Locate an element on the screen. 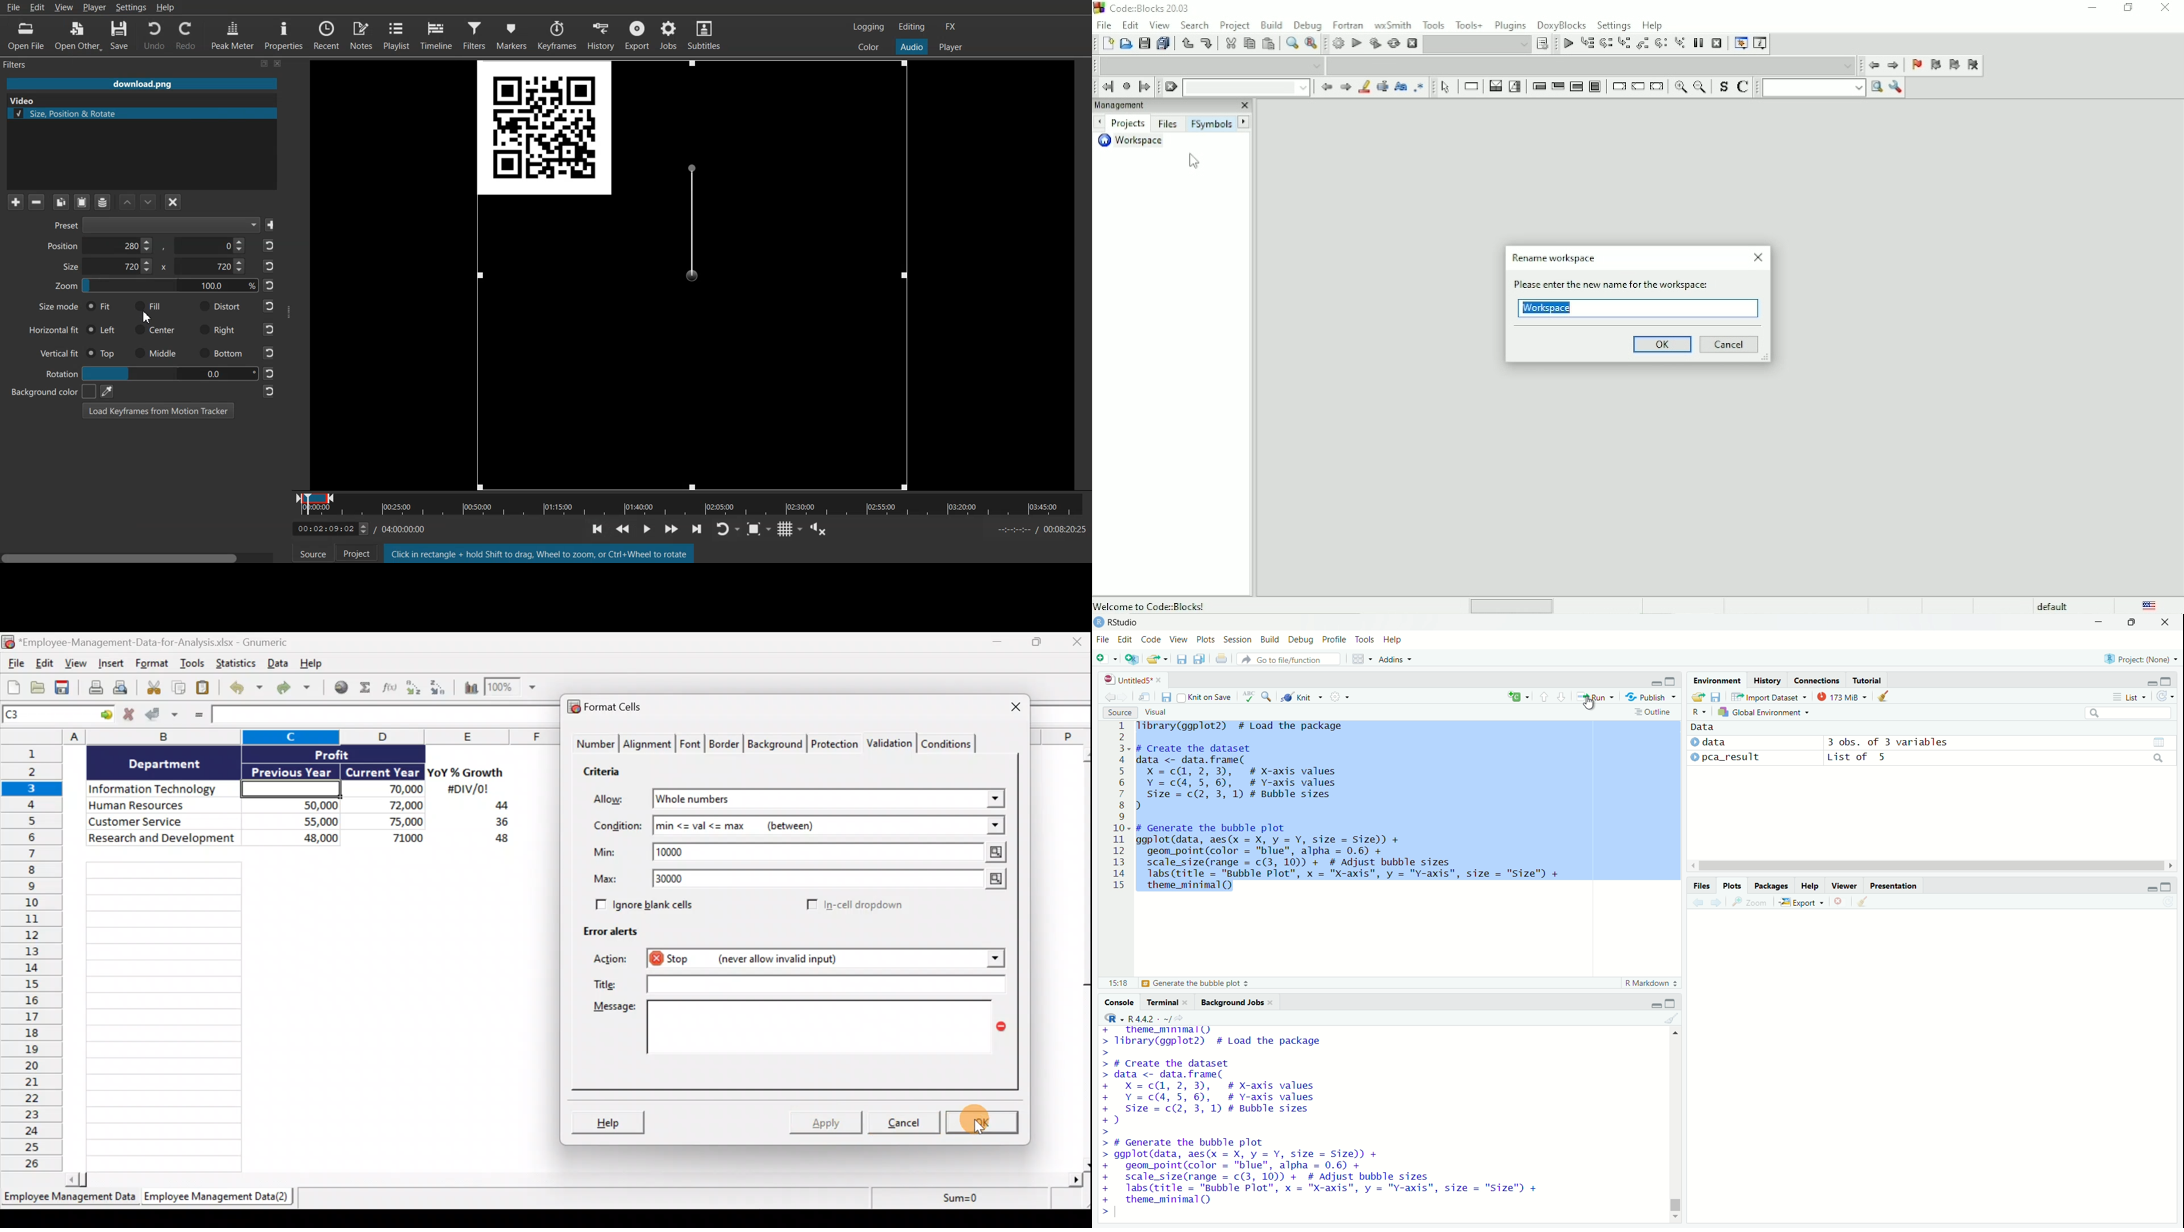 The image size is (2184, 1232). Current Year is located at coordinates (381, 773).